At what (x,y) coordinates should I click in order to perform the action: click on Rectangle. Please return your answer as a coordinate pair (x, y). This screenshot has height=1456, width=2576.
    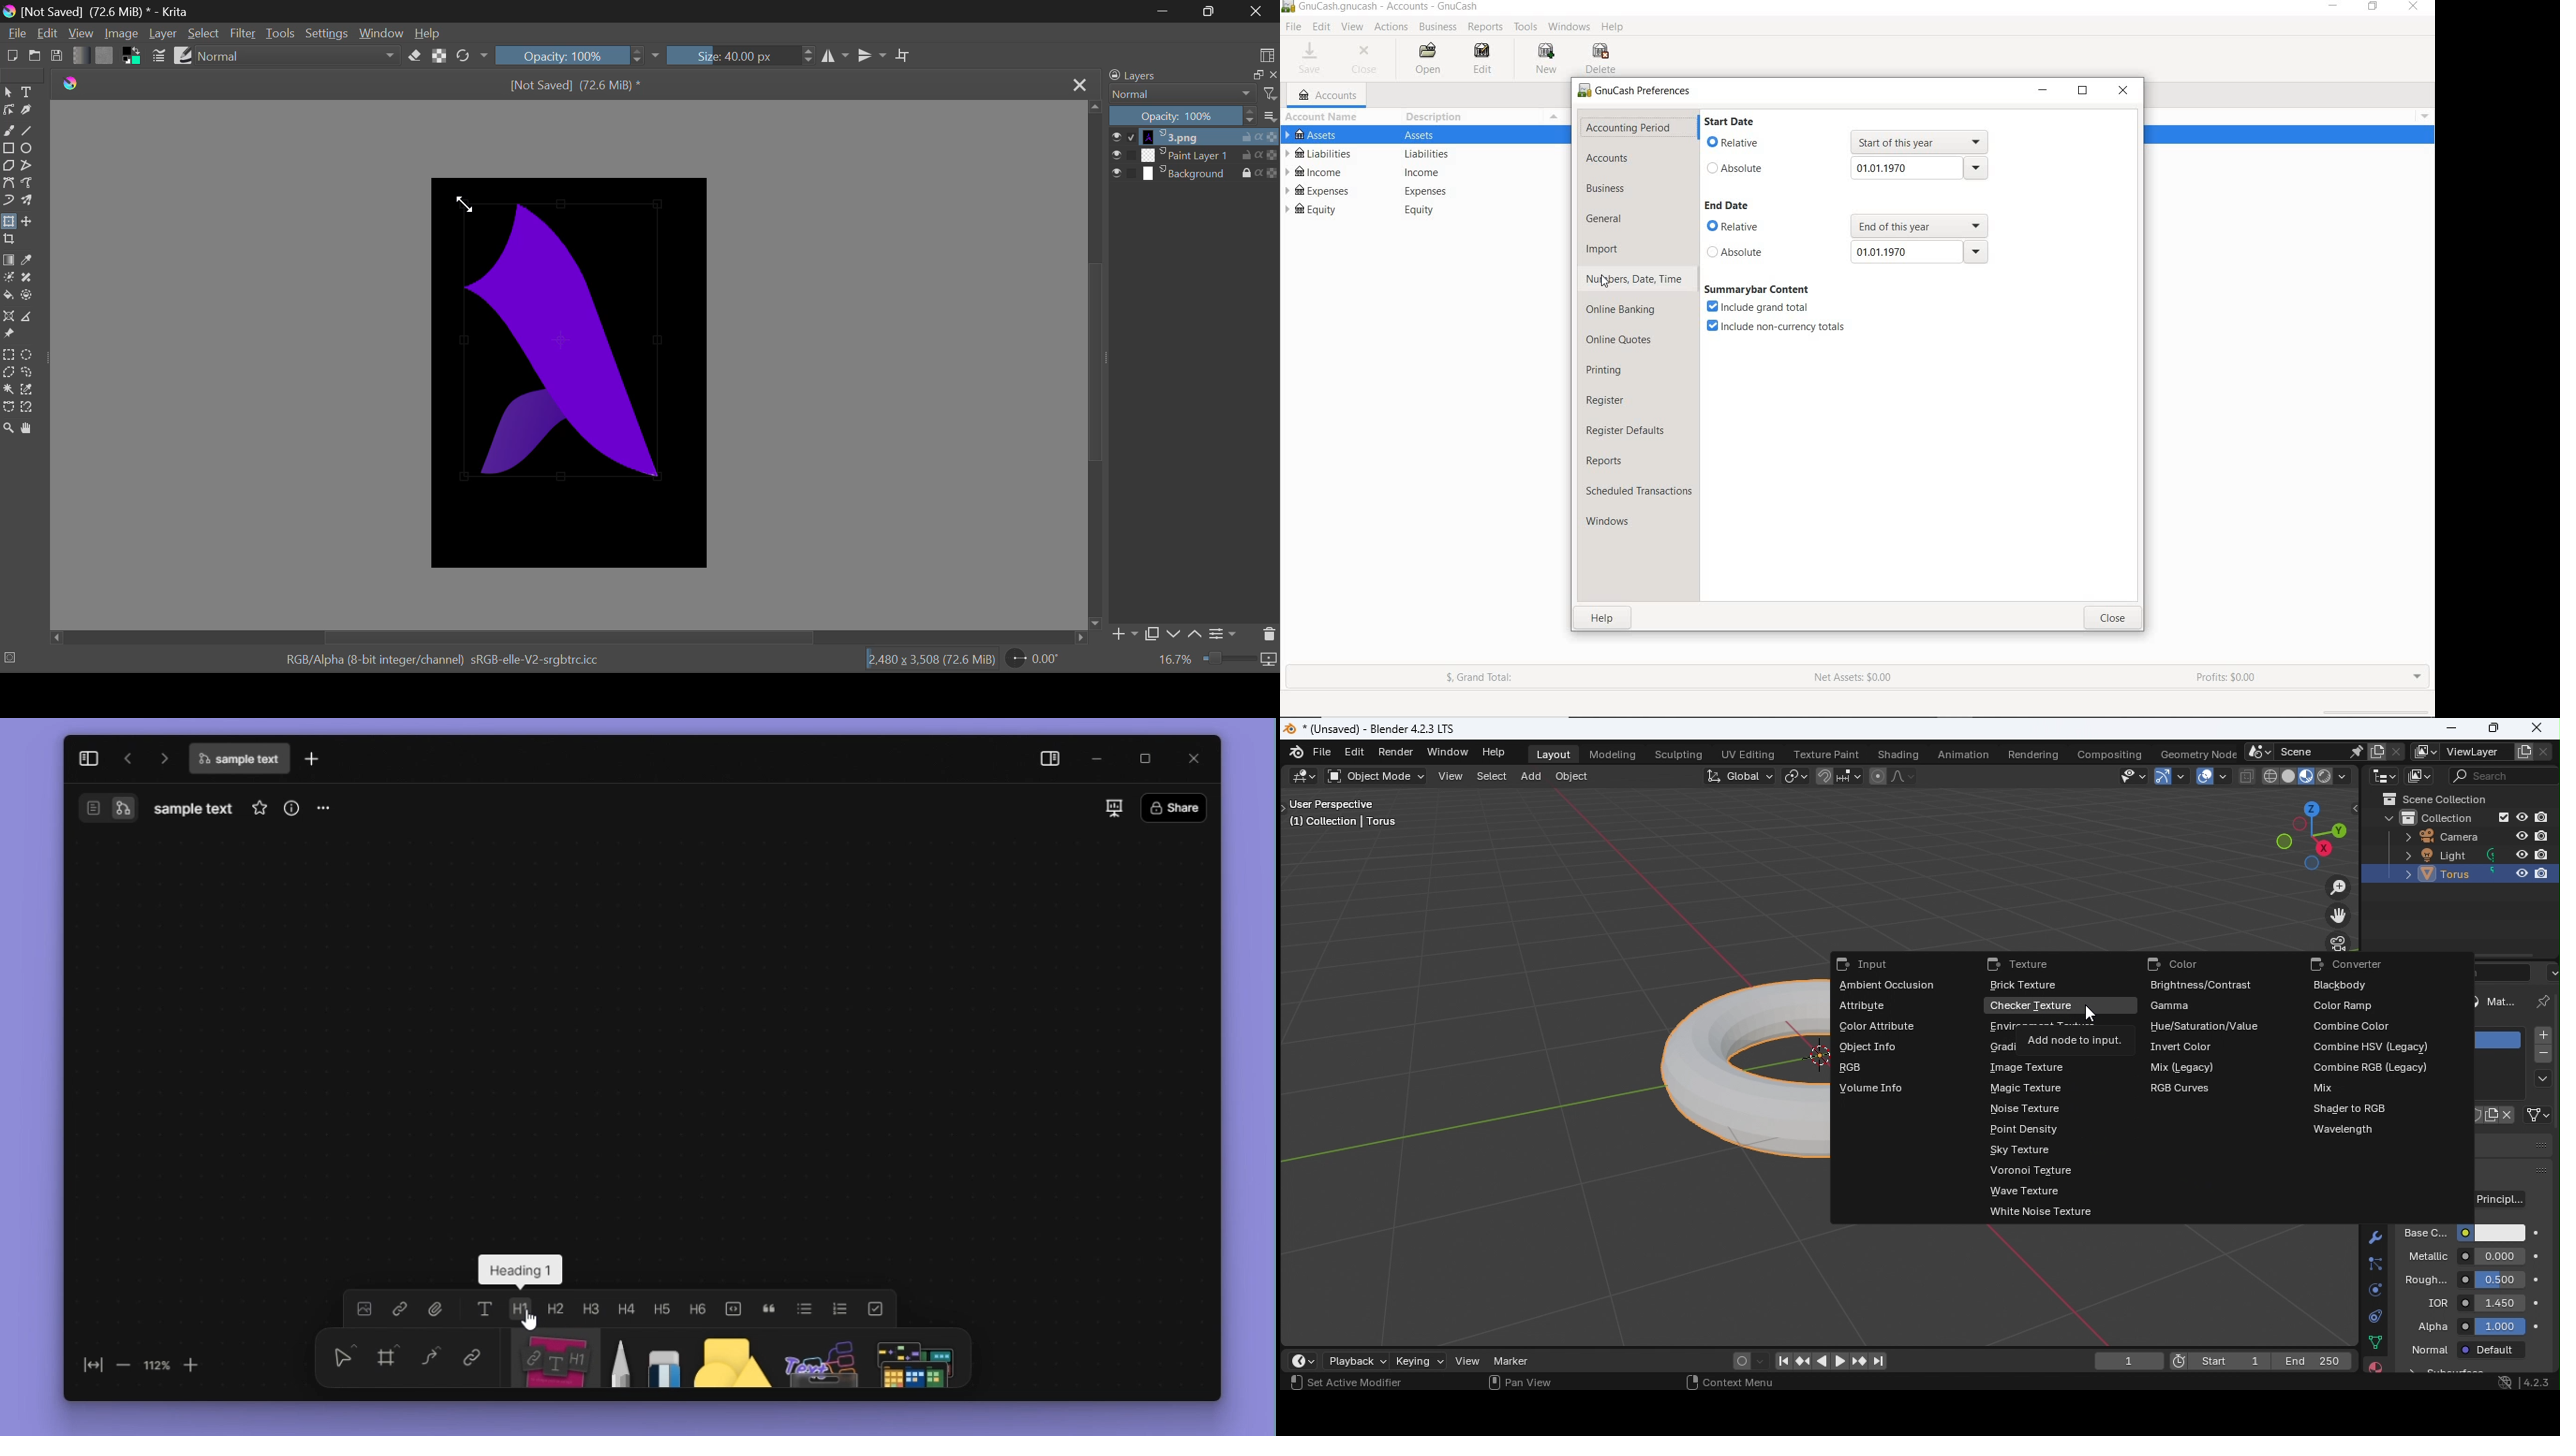
    Looking at the image, I should click on (11, 148).